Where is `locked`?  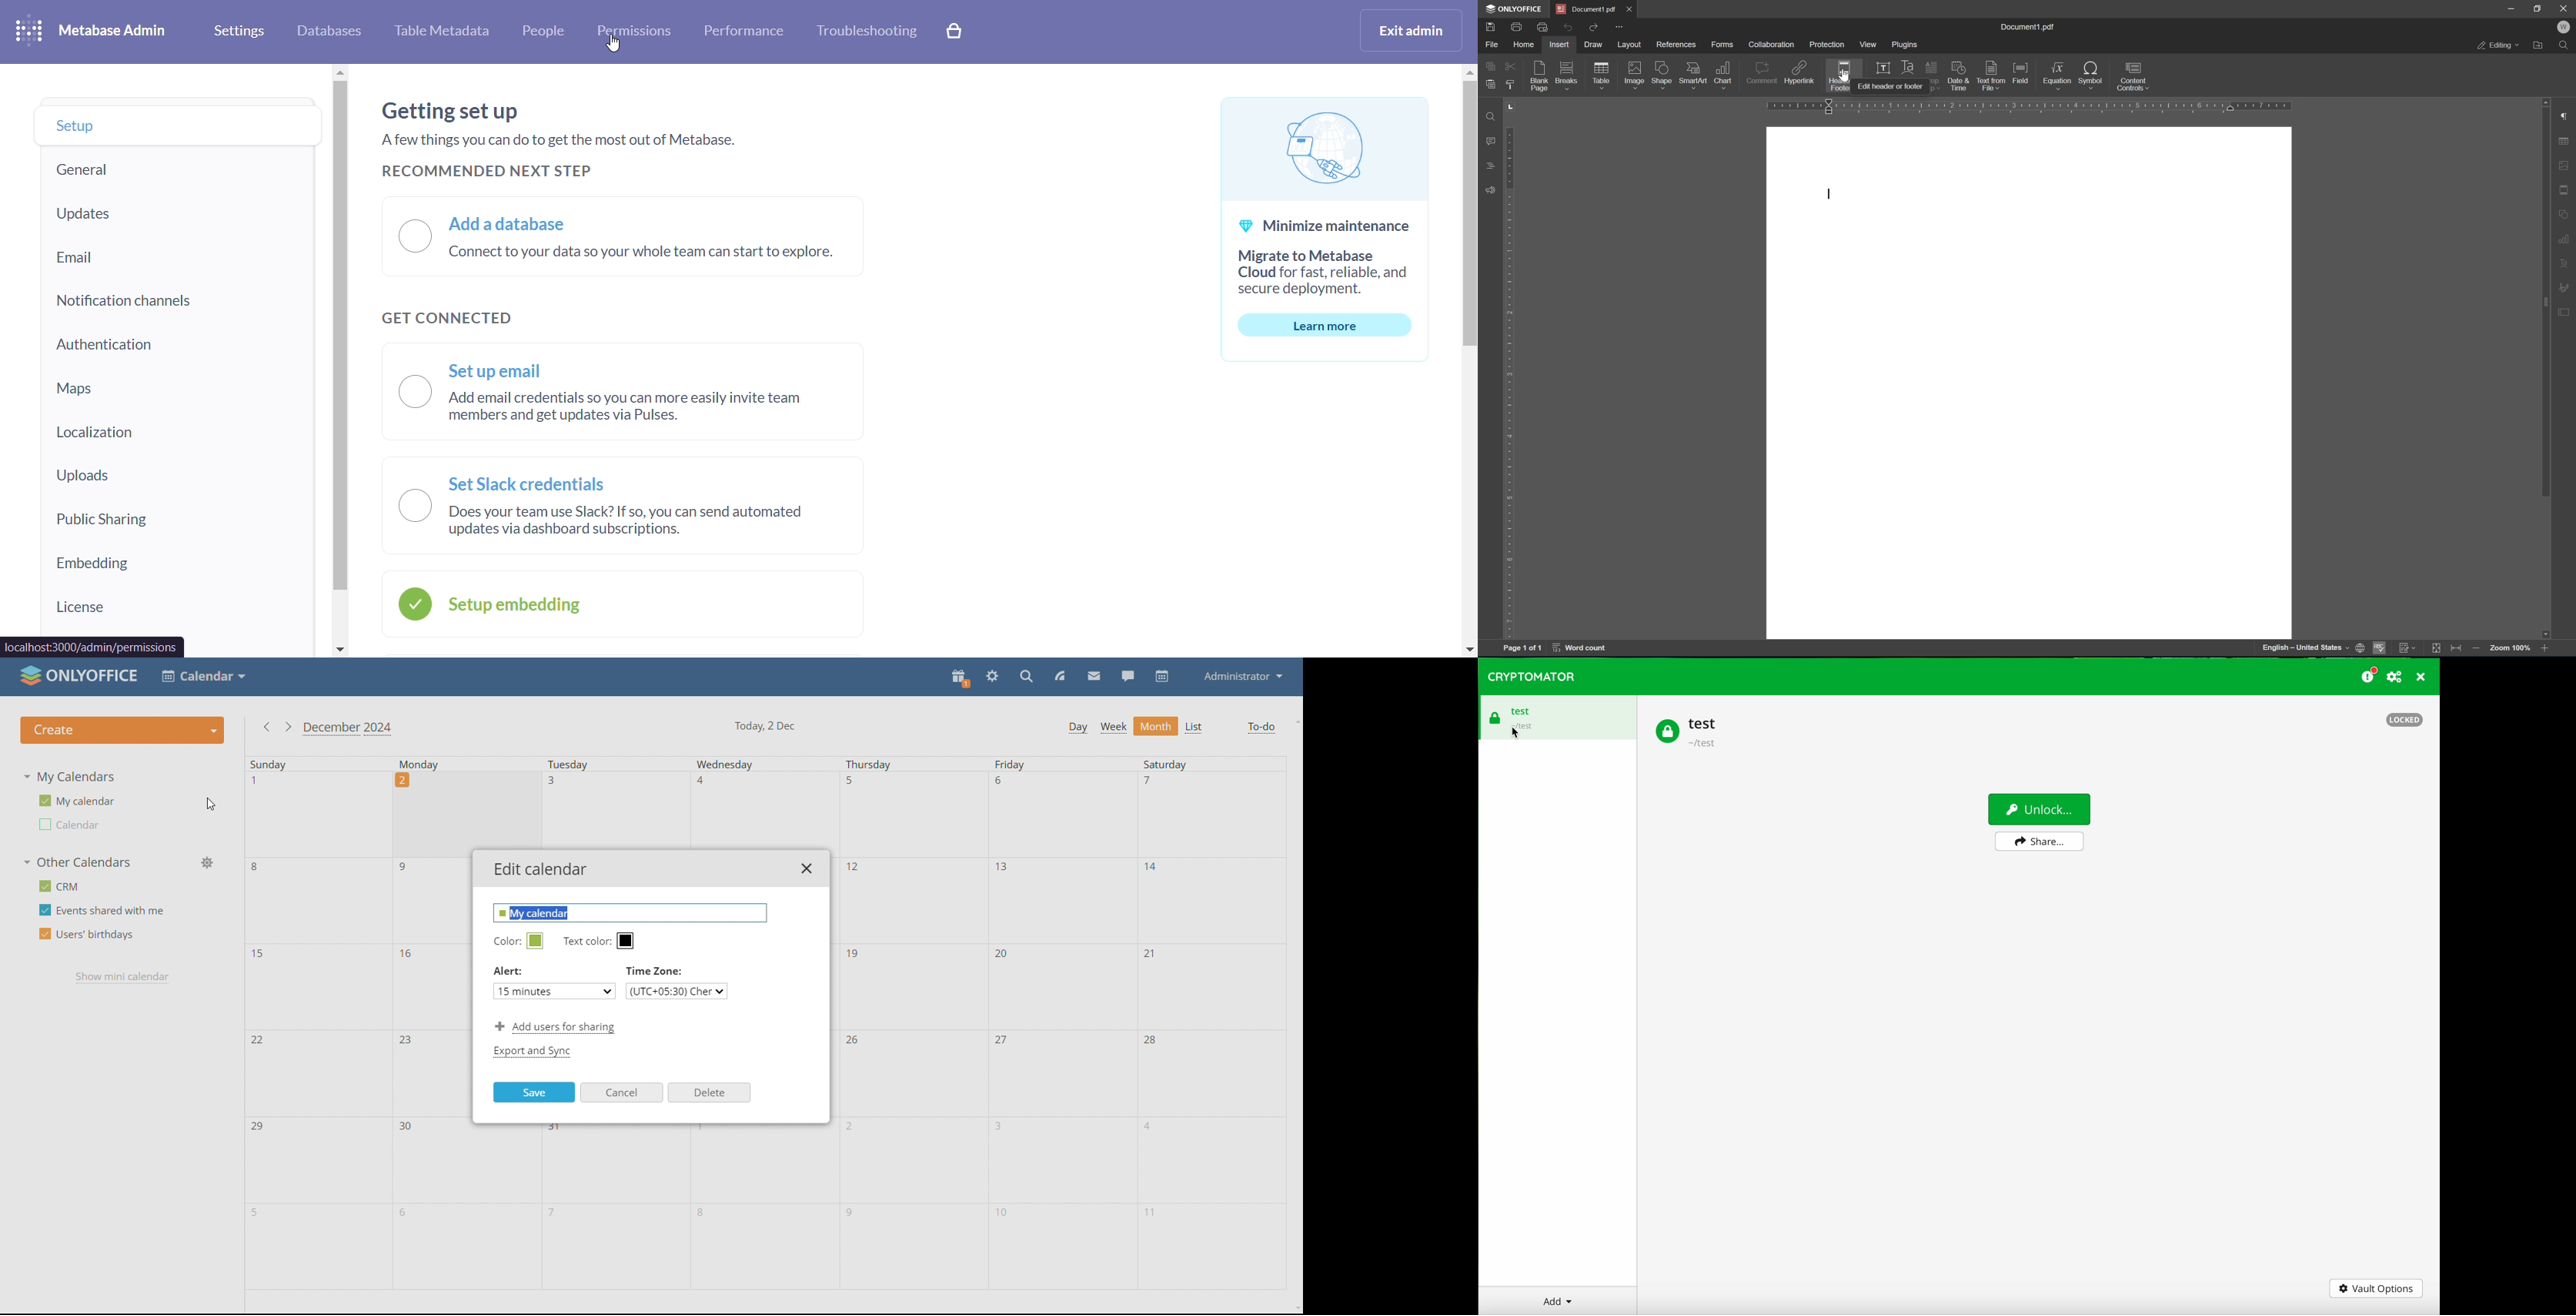
locked is located at coordinates (2405, 720).